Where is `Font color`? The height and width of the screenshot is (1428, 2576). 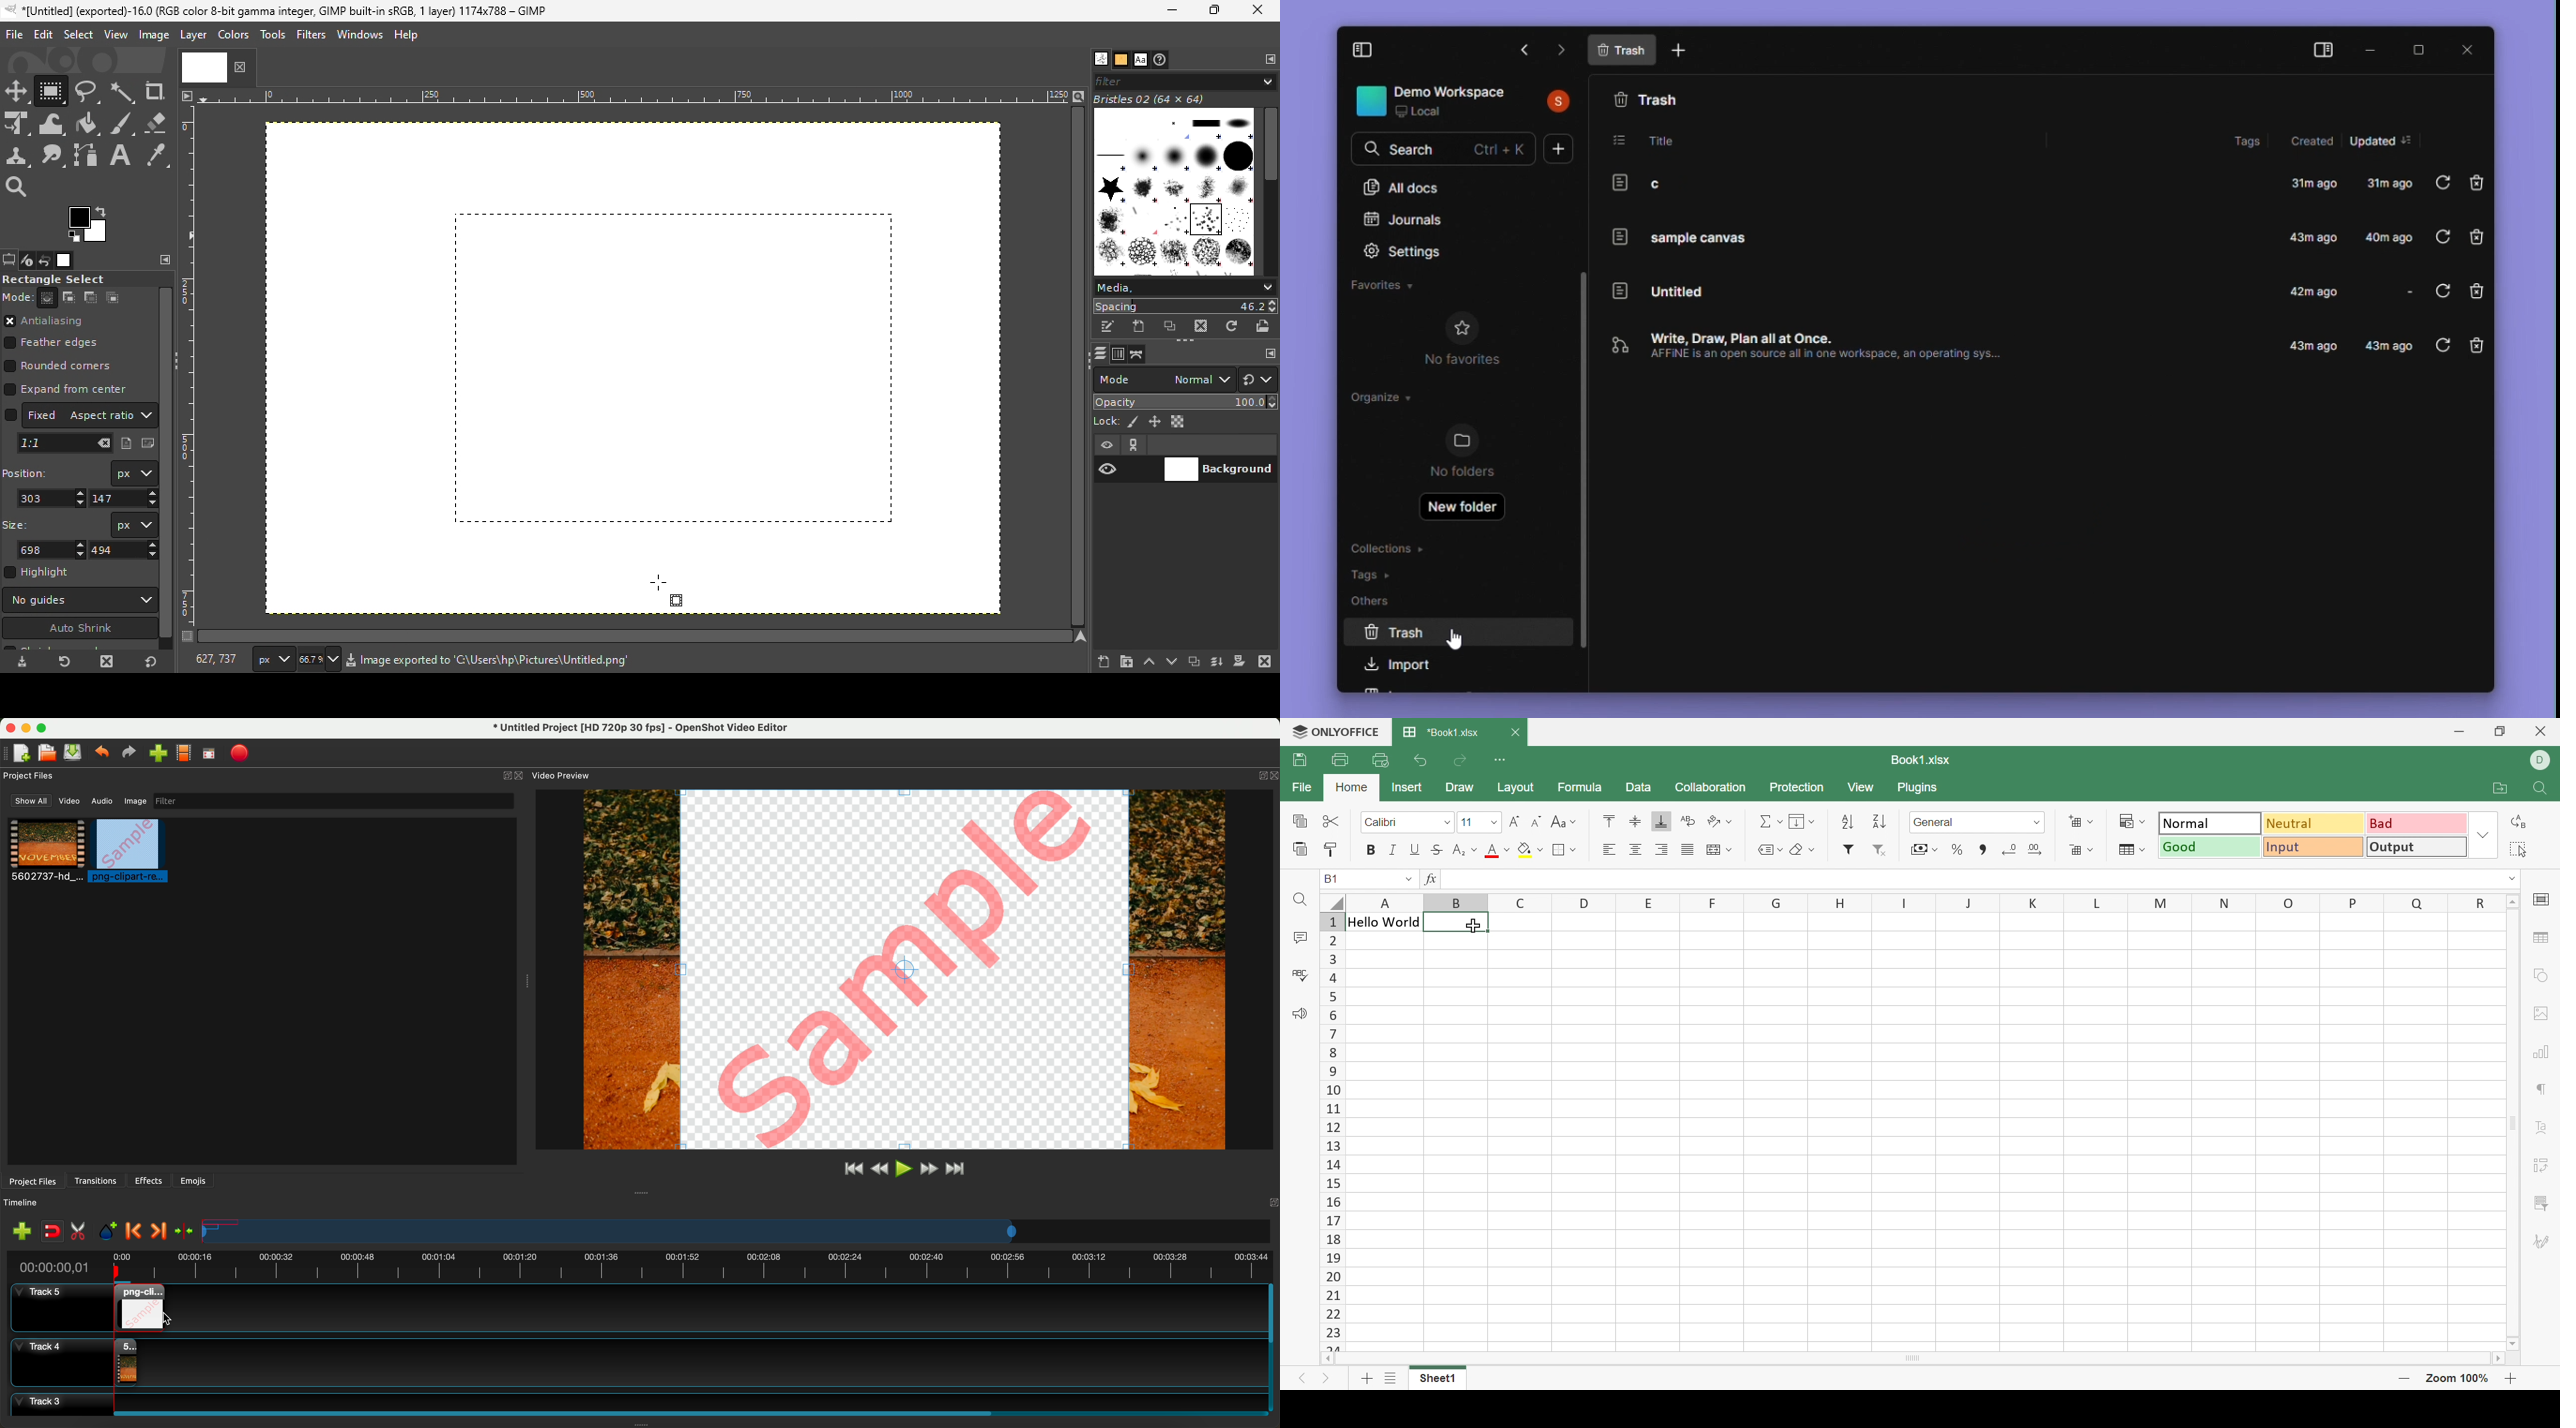
Font color is located at coordinates (1498, 849).